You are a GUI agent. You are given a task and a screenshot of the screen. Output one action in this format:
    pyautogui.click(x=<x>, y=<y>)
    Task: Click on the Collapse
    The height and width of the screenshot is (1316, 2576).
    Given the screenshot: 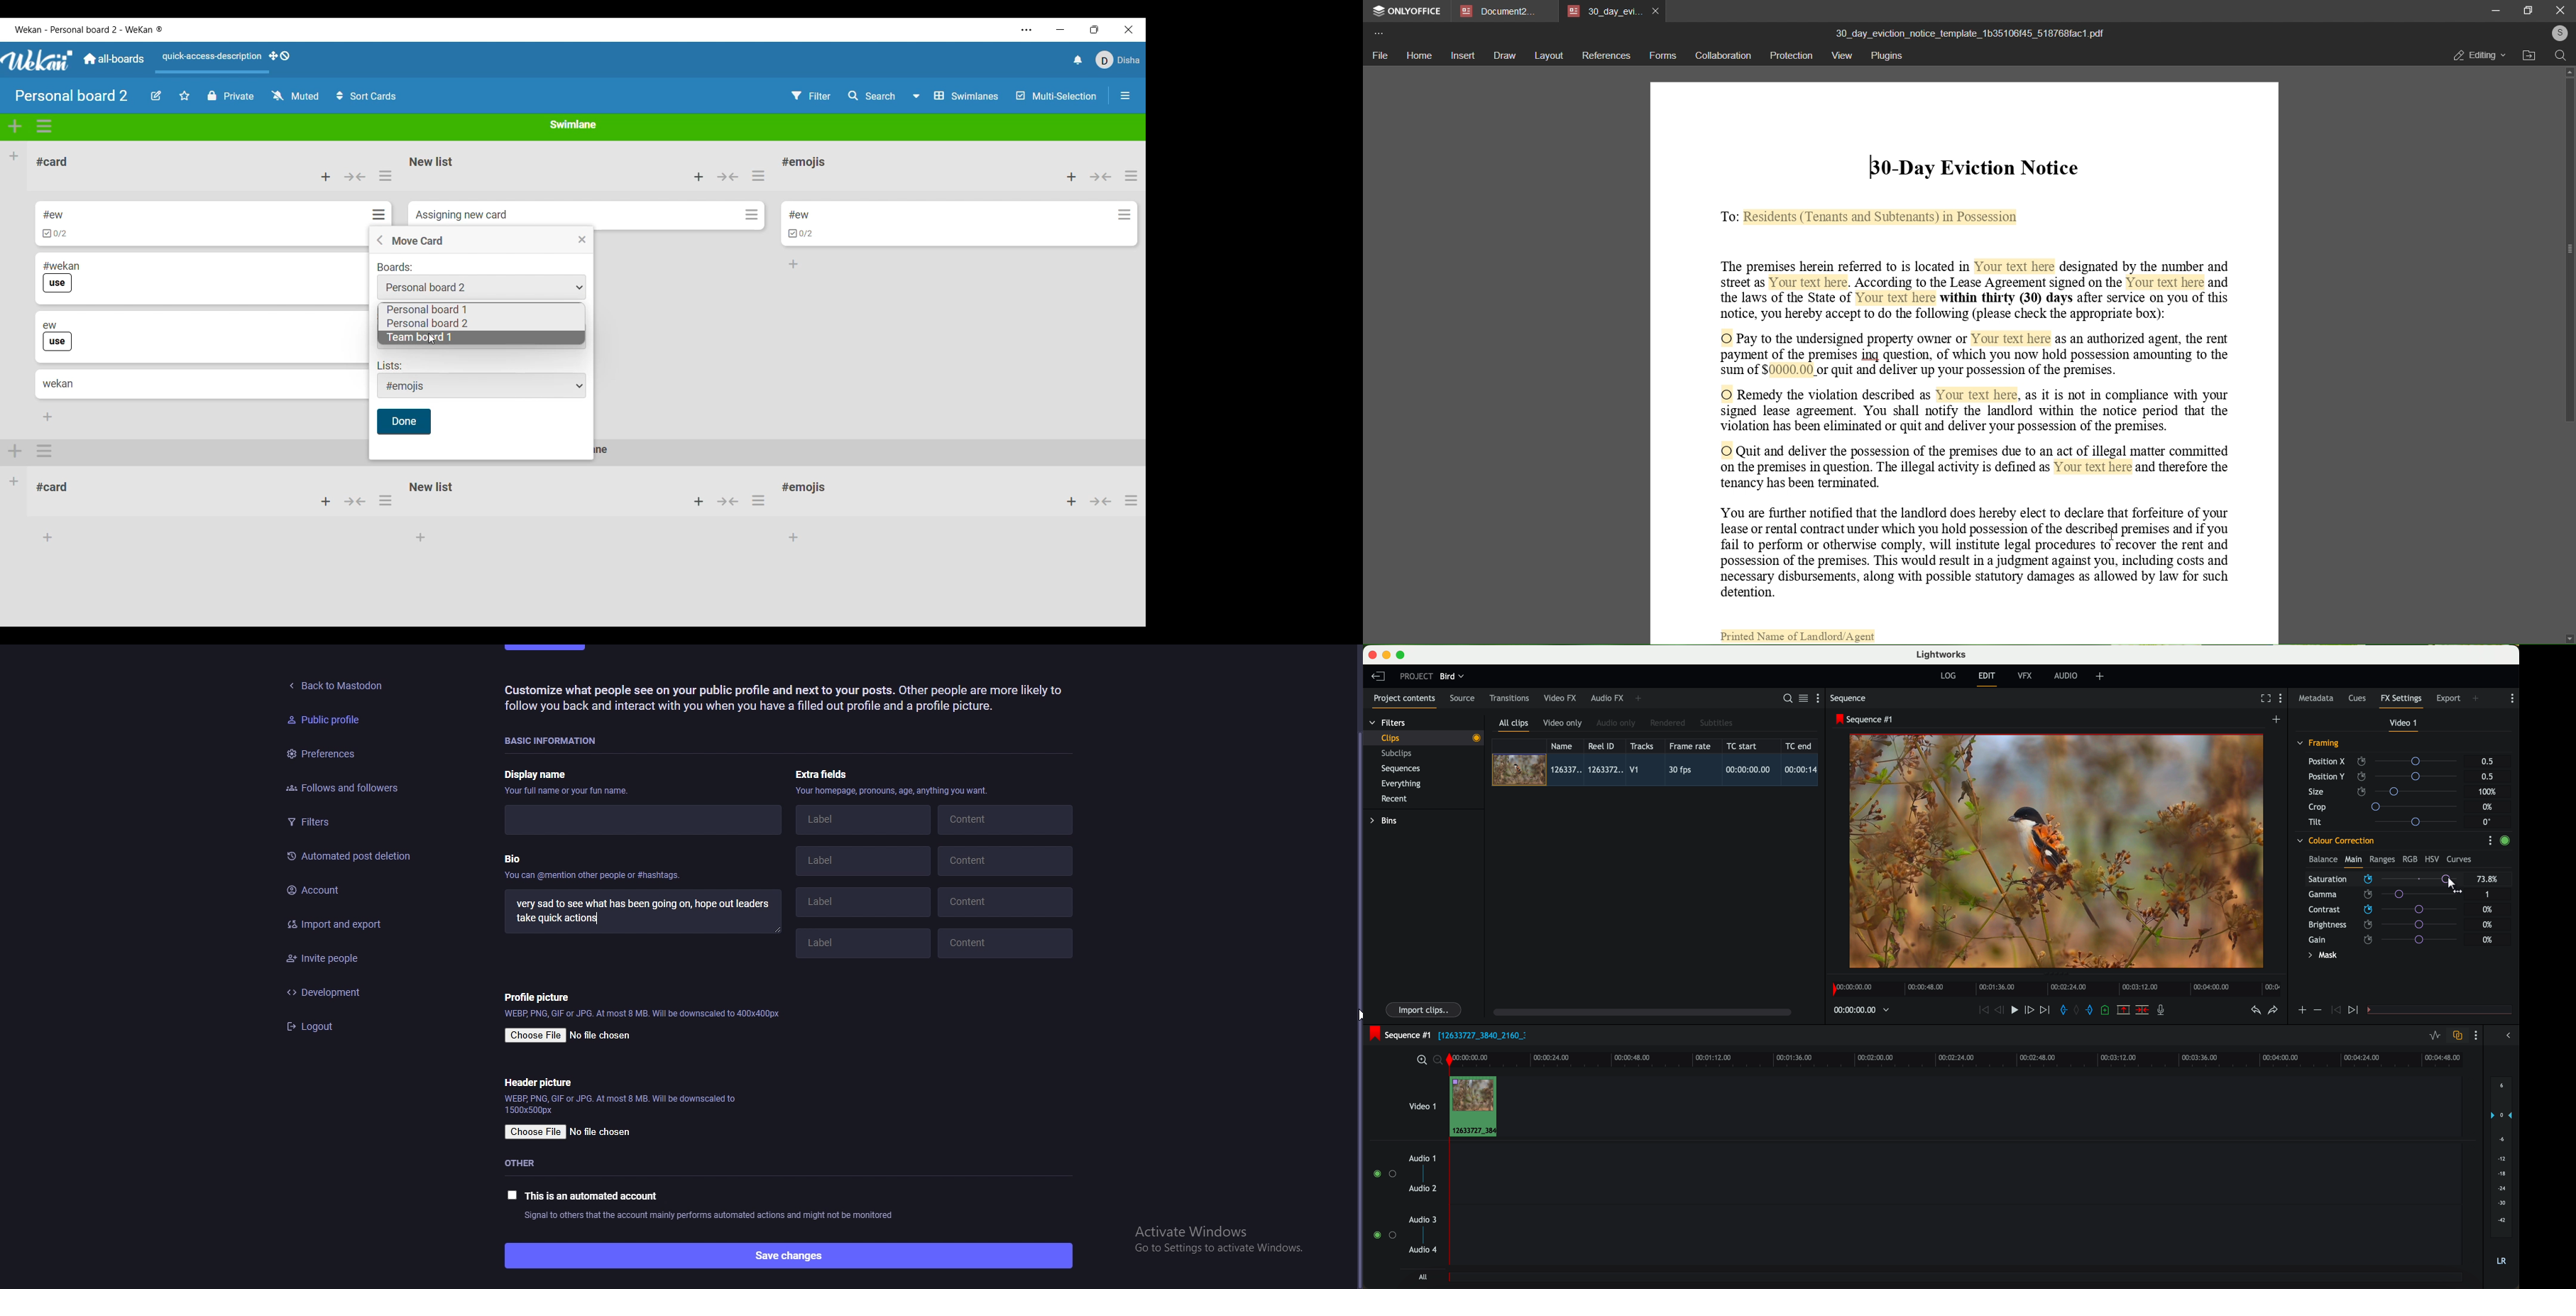 What is the action you would take?
    pyautogui.click(x=1101, y=177)
    